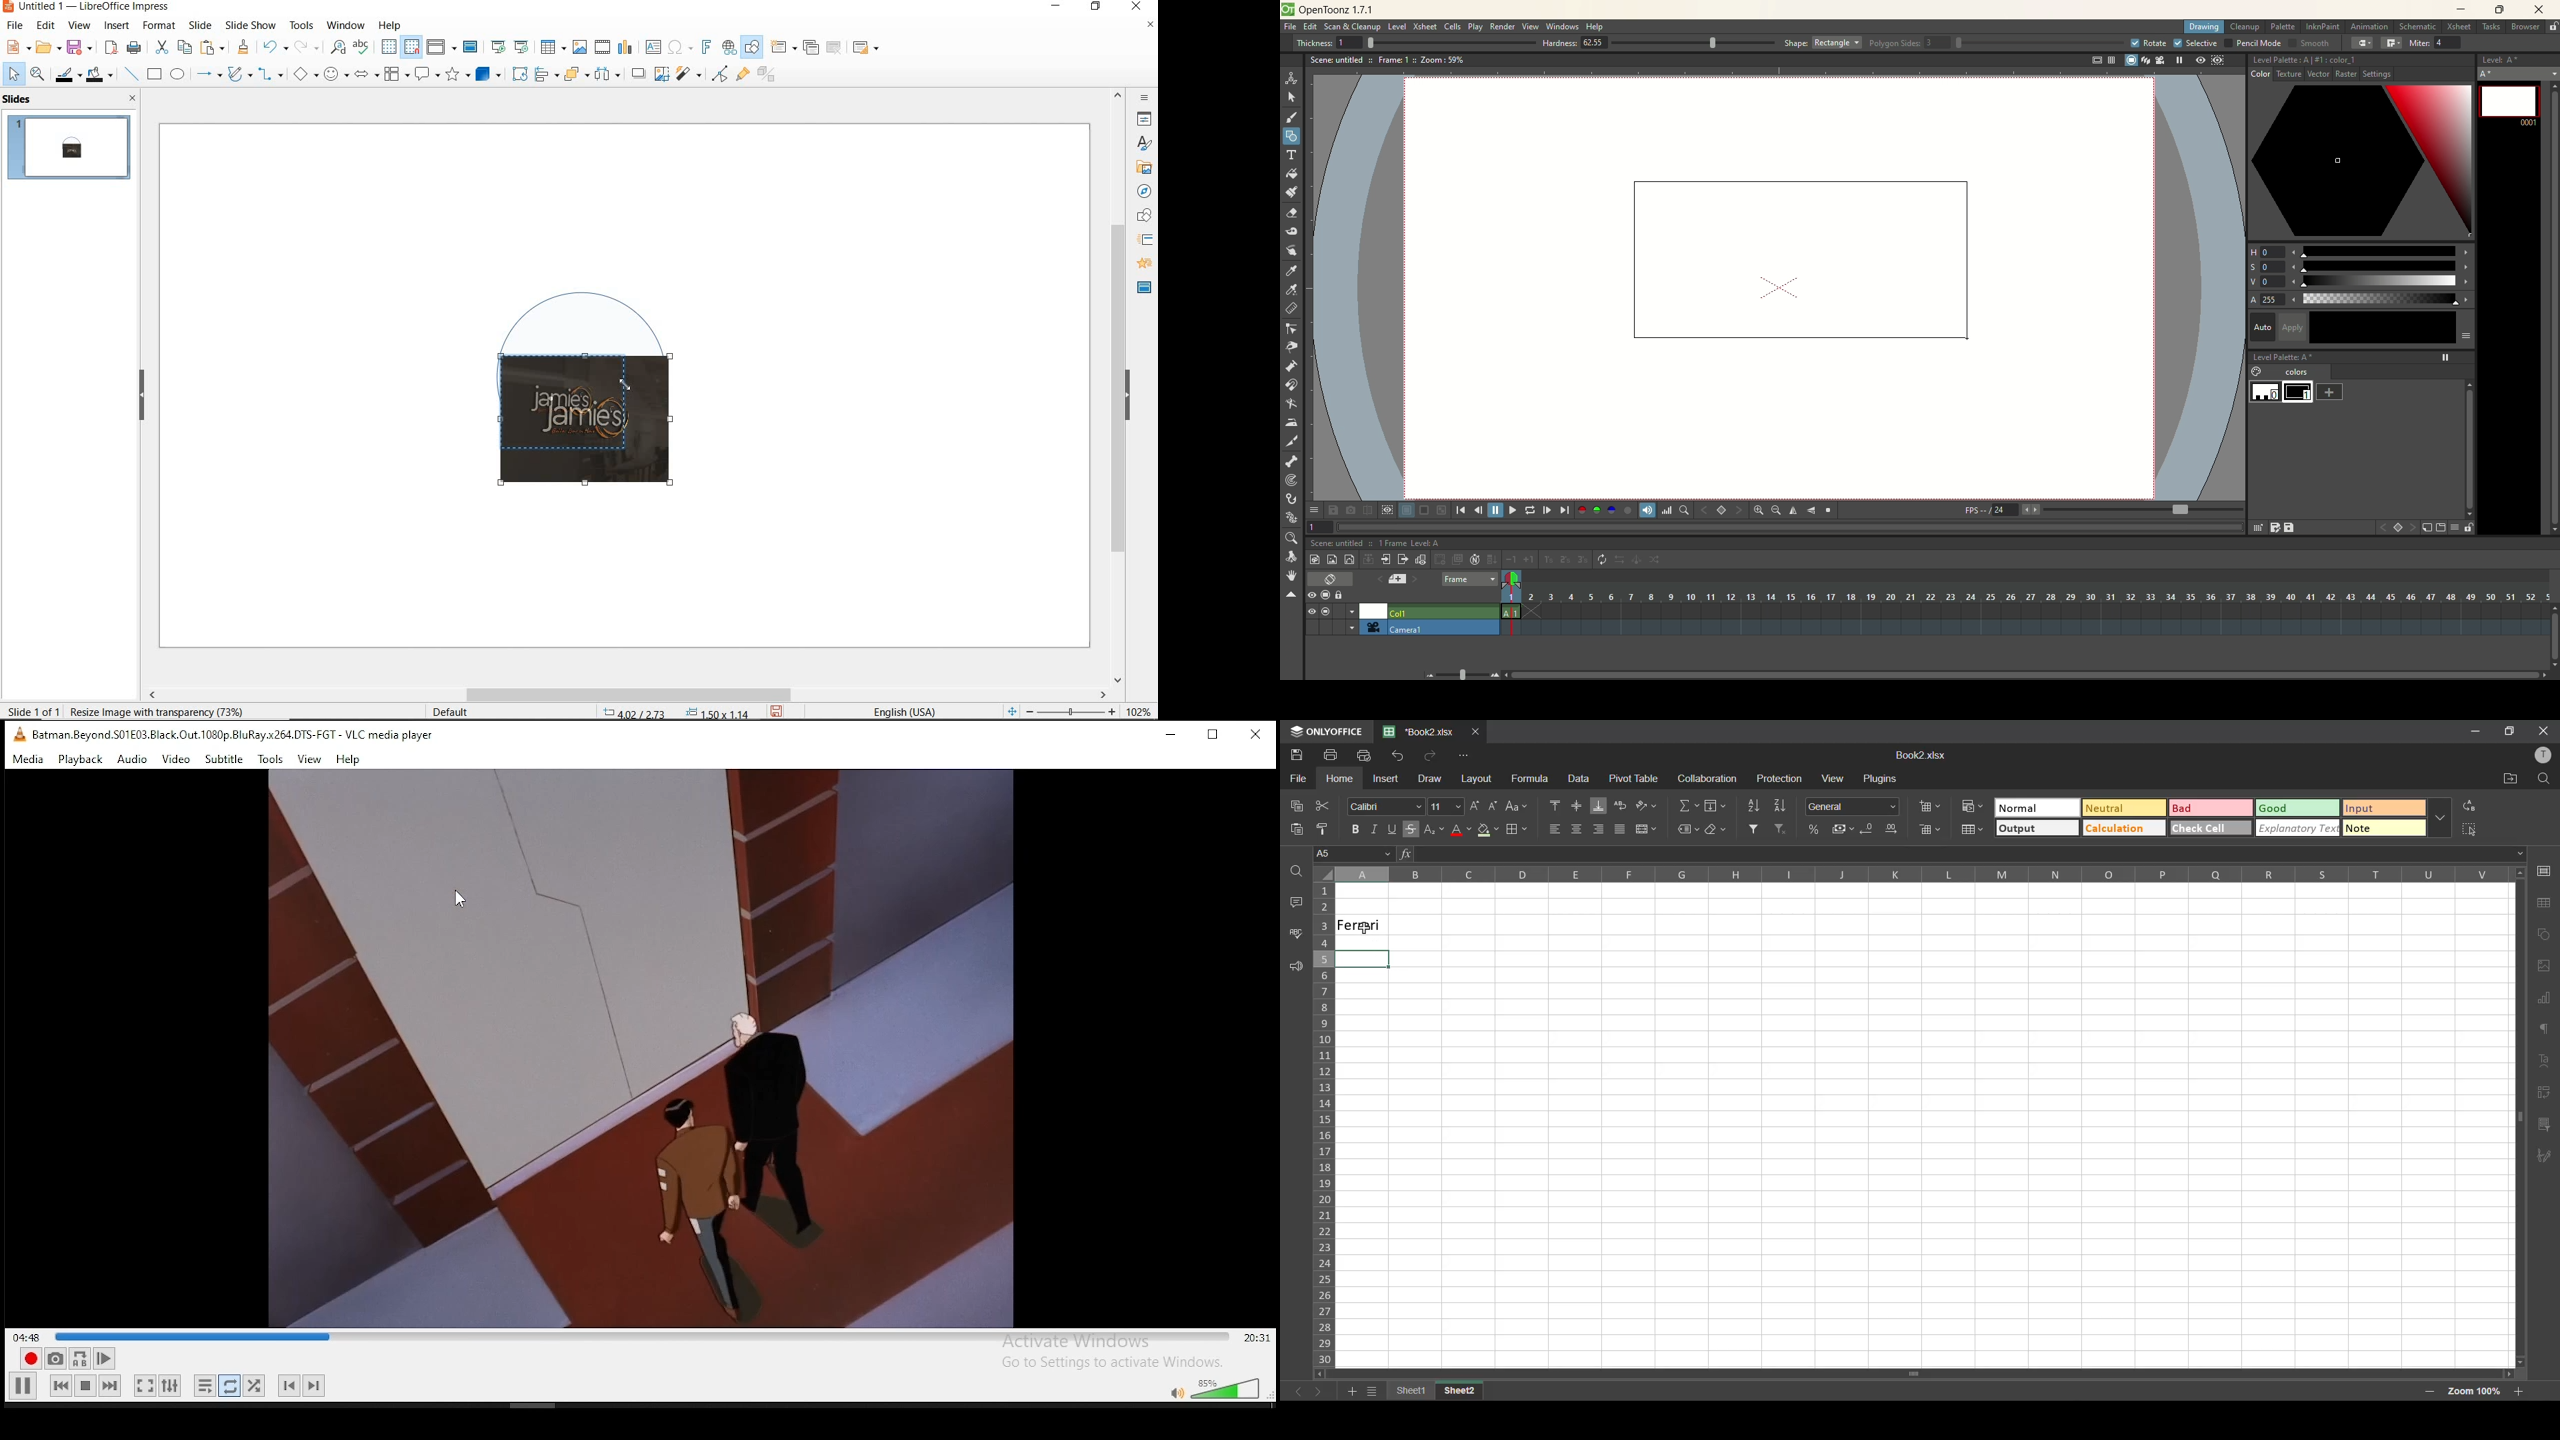  Describe the element at coordinates (39, 76) in the screenshot. I see `zoom & pan` at that location.